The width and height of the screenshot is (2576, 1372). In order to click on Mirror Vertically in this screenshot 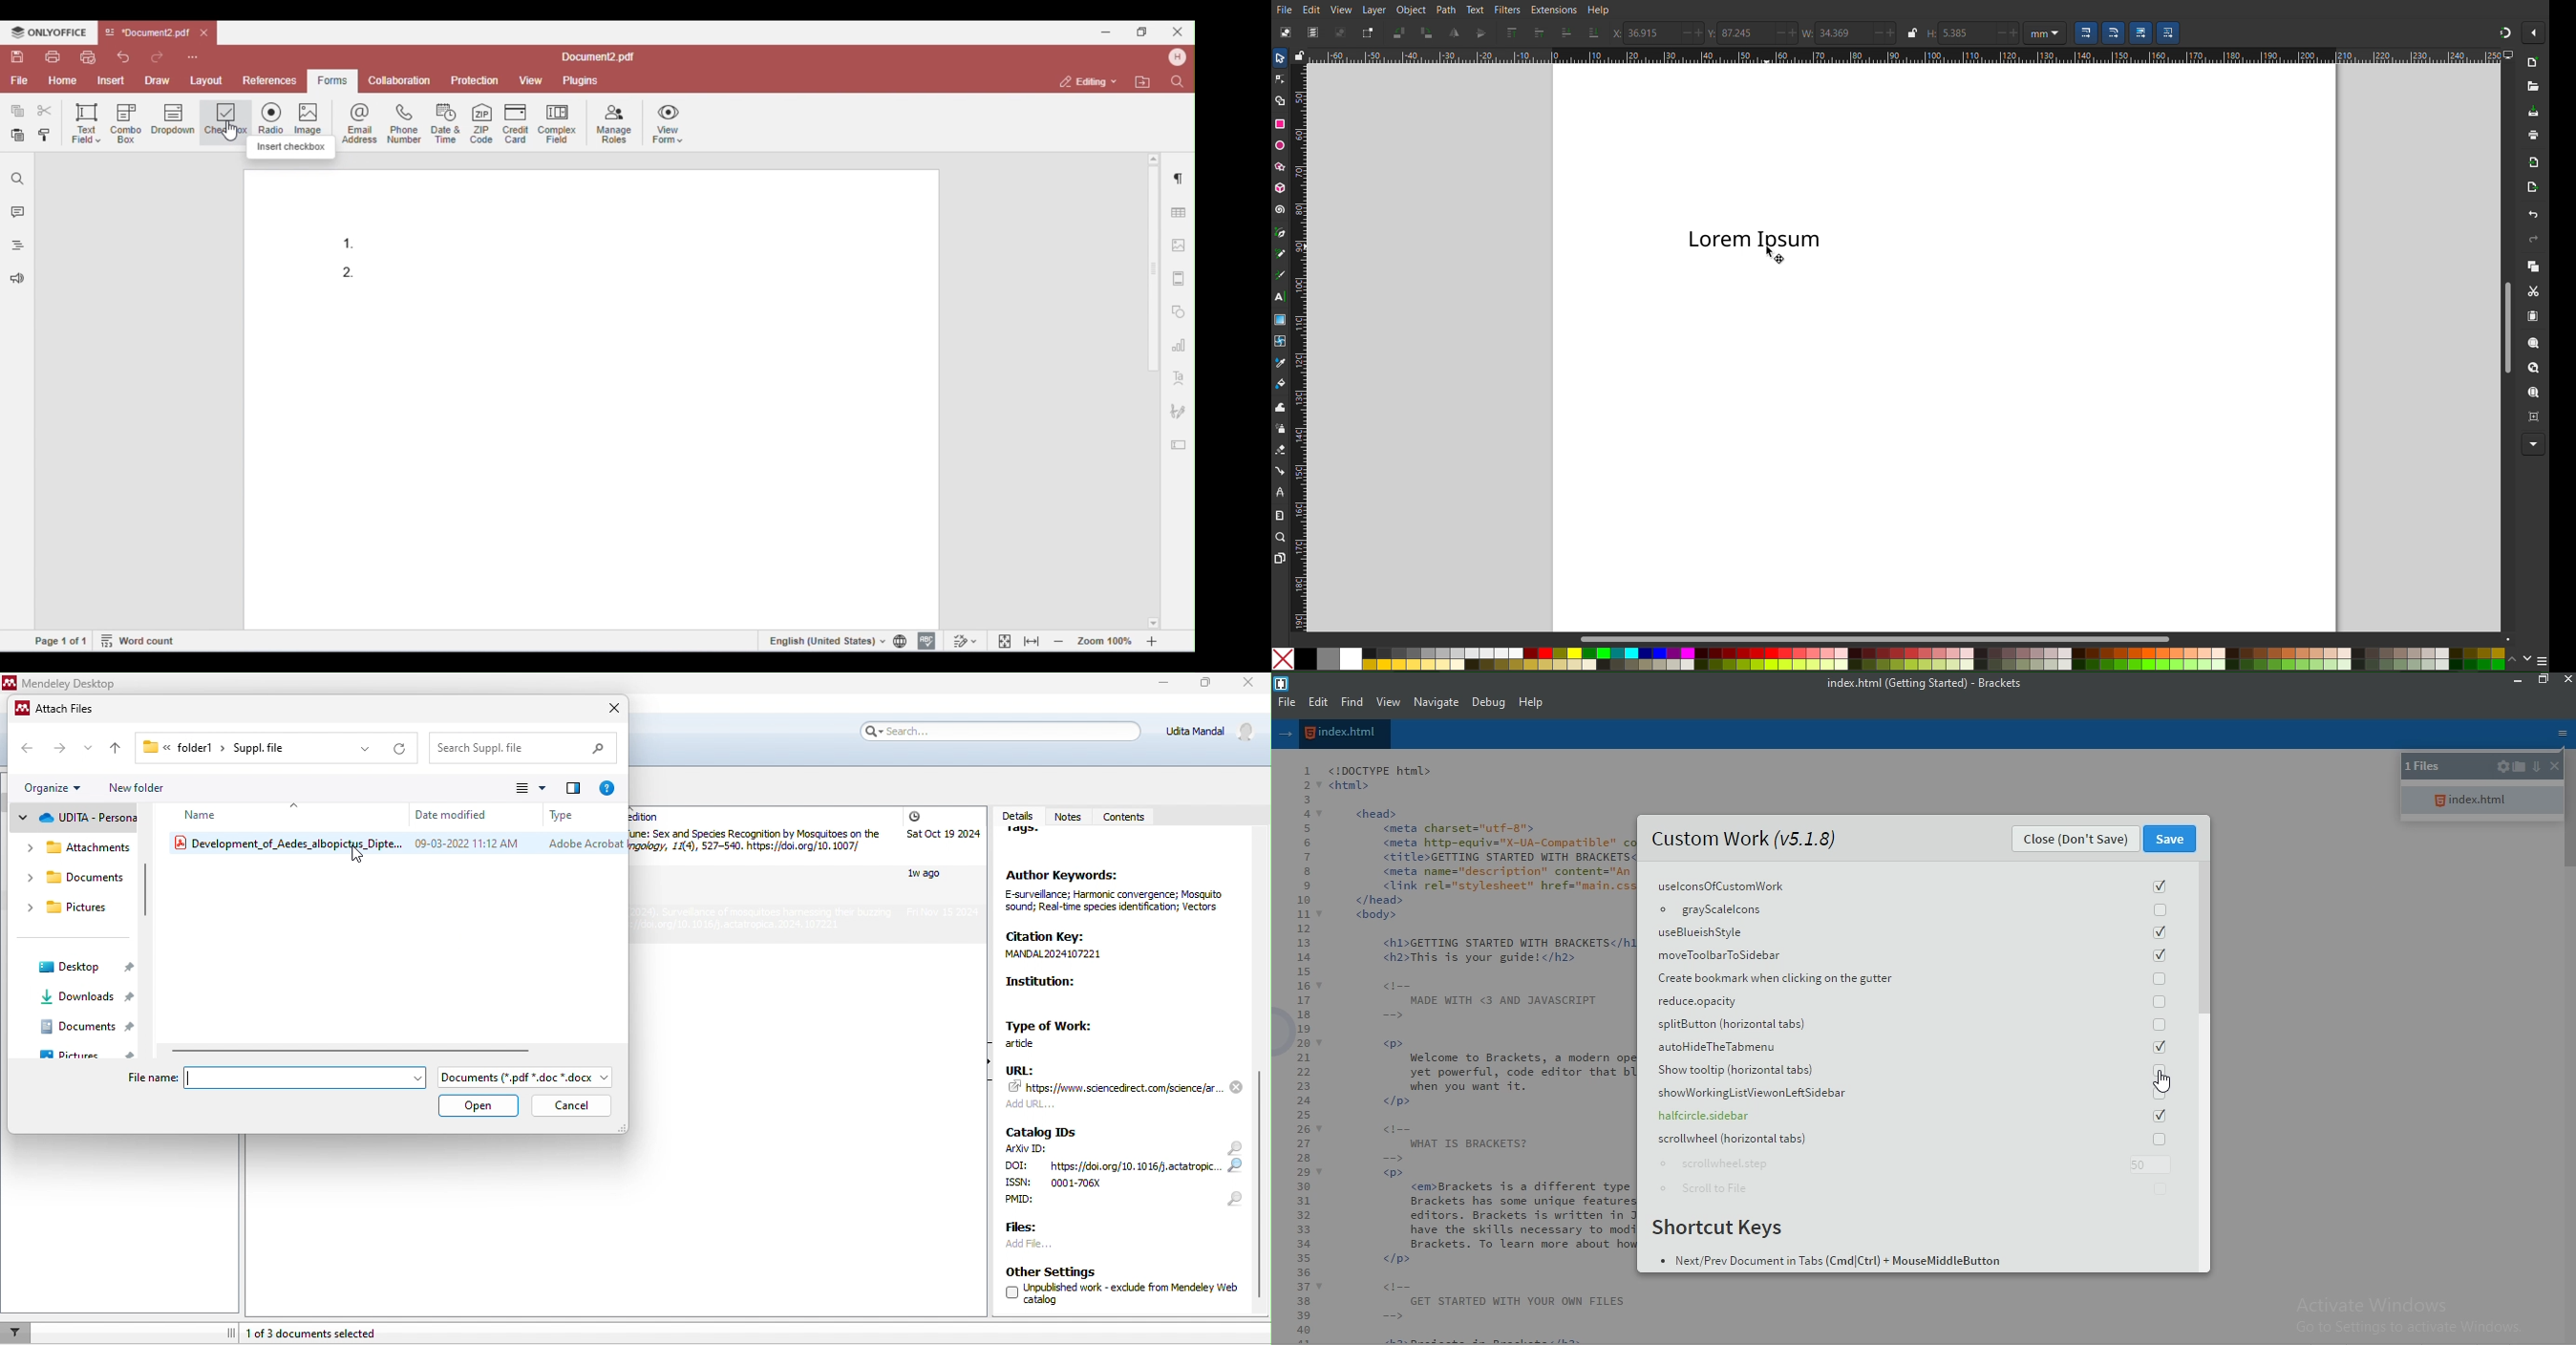, I will do `click(1454, 33)`.